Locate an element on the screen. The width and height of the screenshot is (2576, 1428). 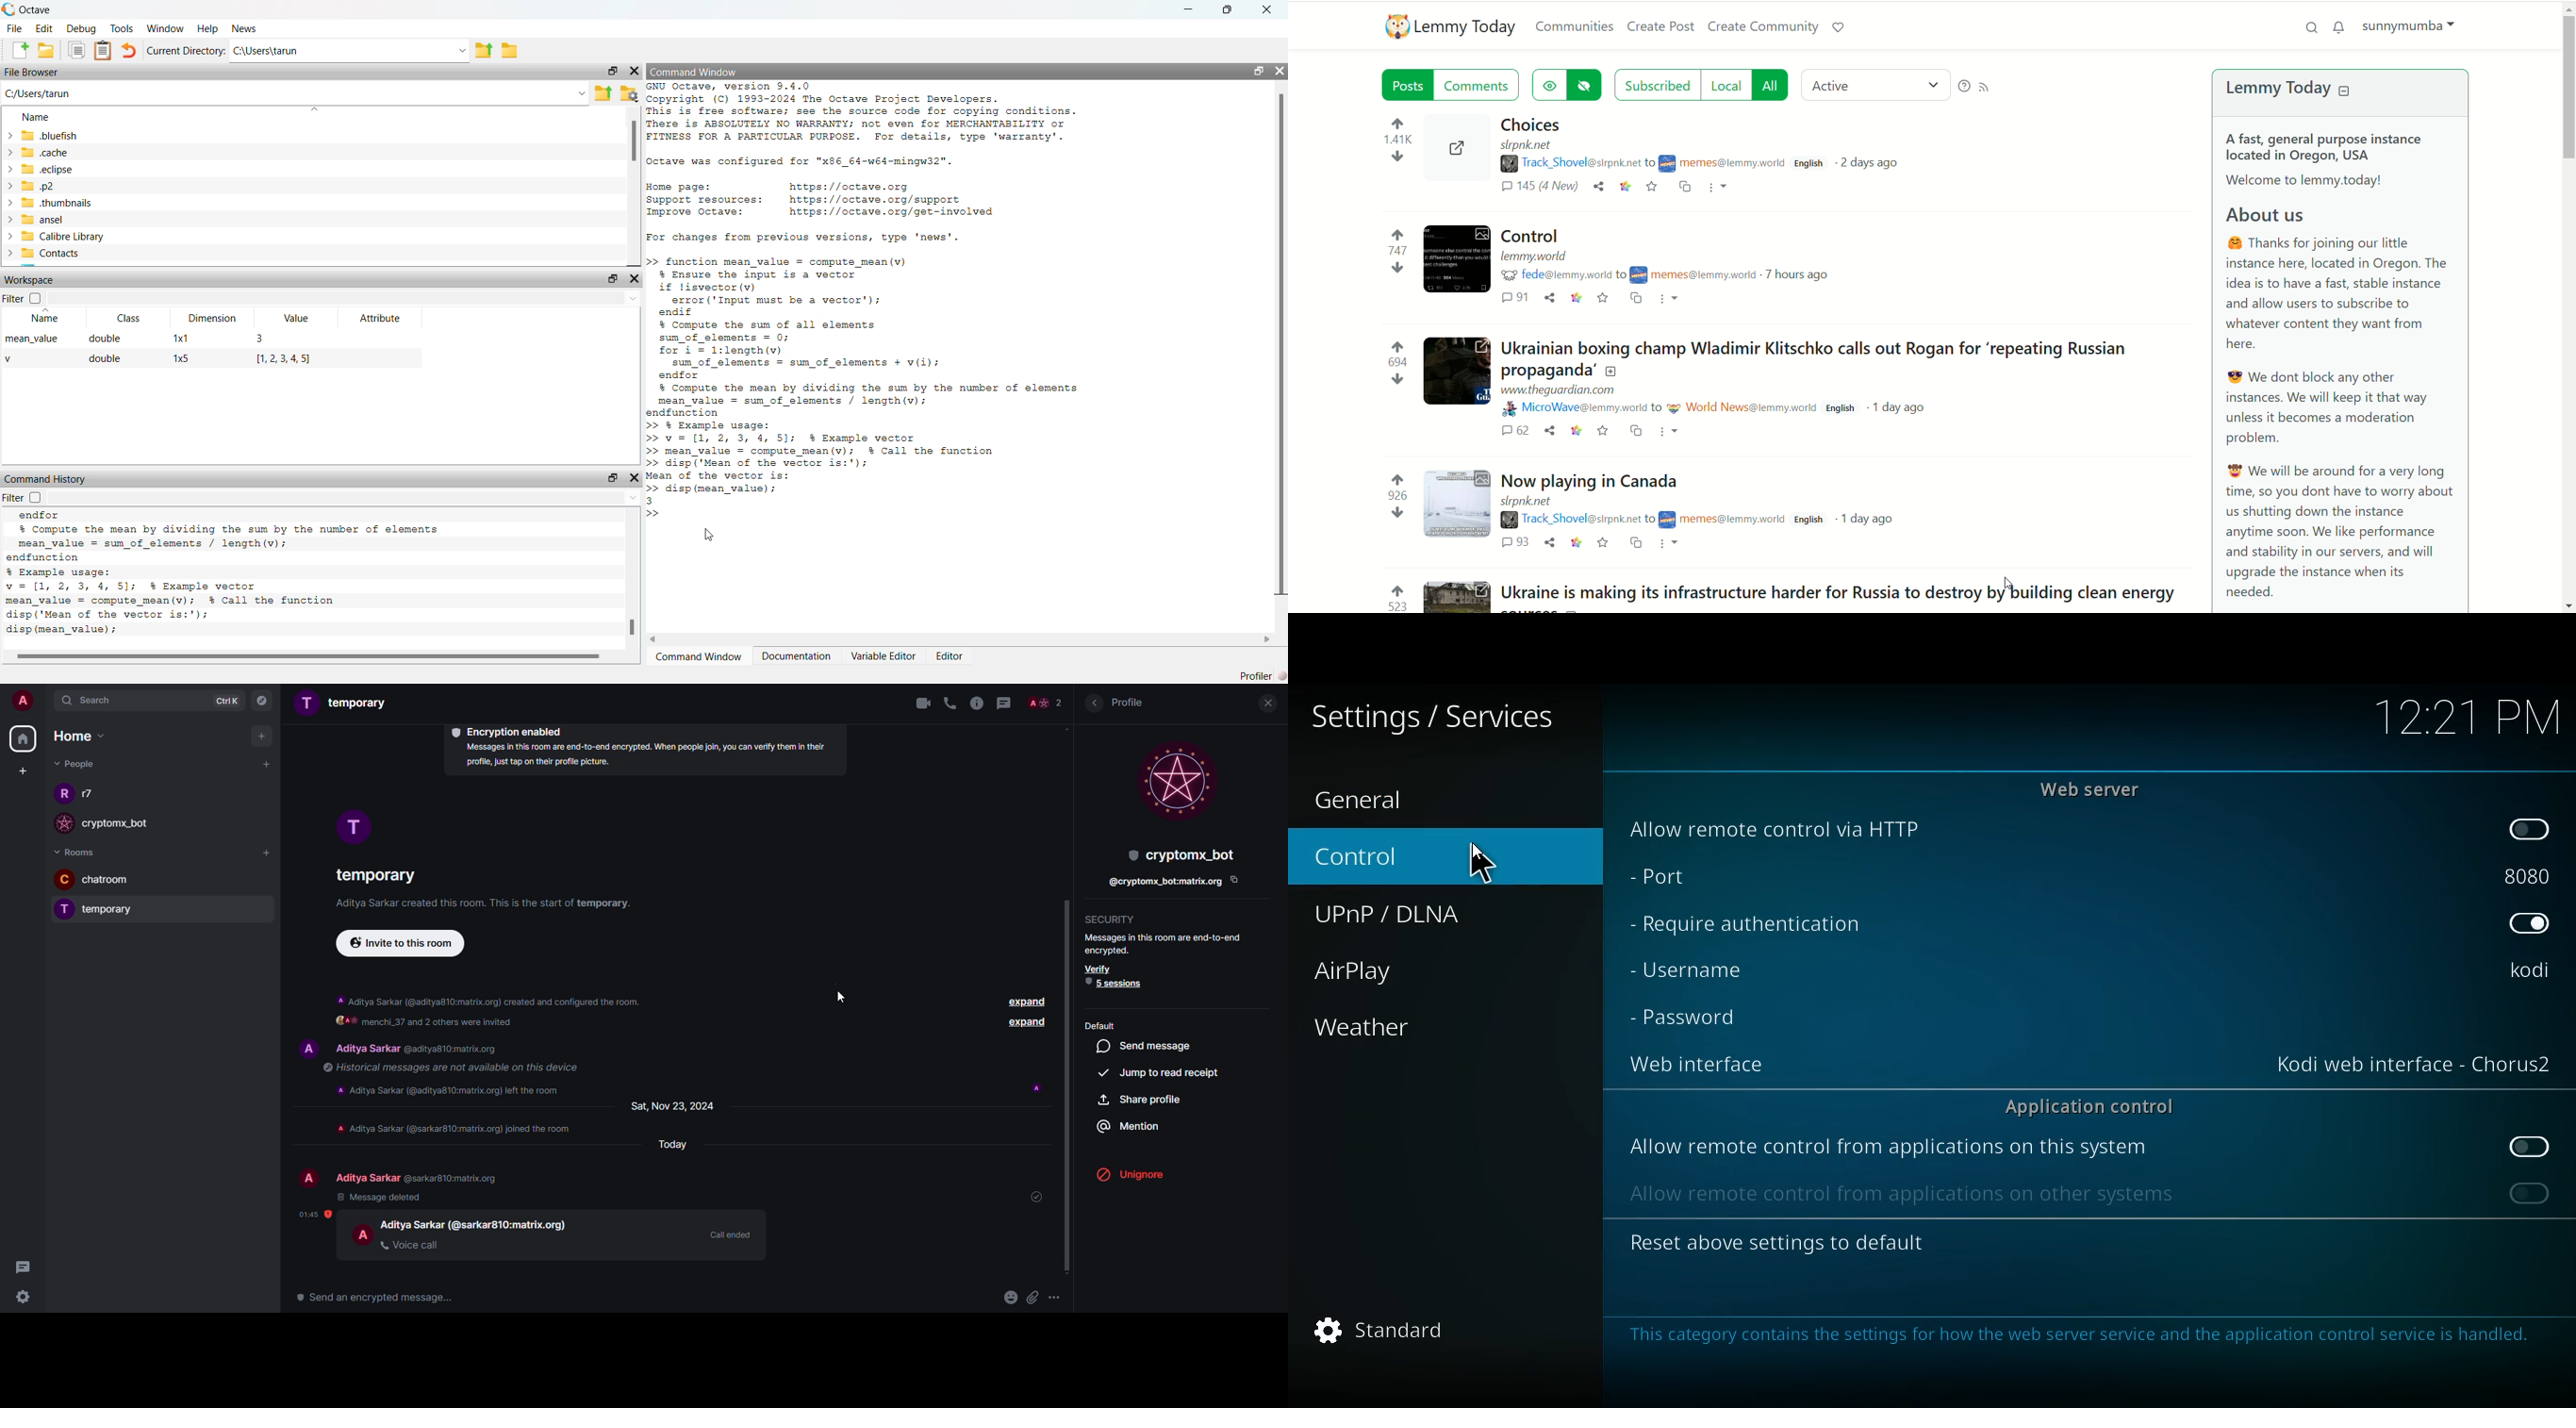
web interface is located at coordinates (2412, 1063).